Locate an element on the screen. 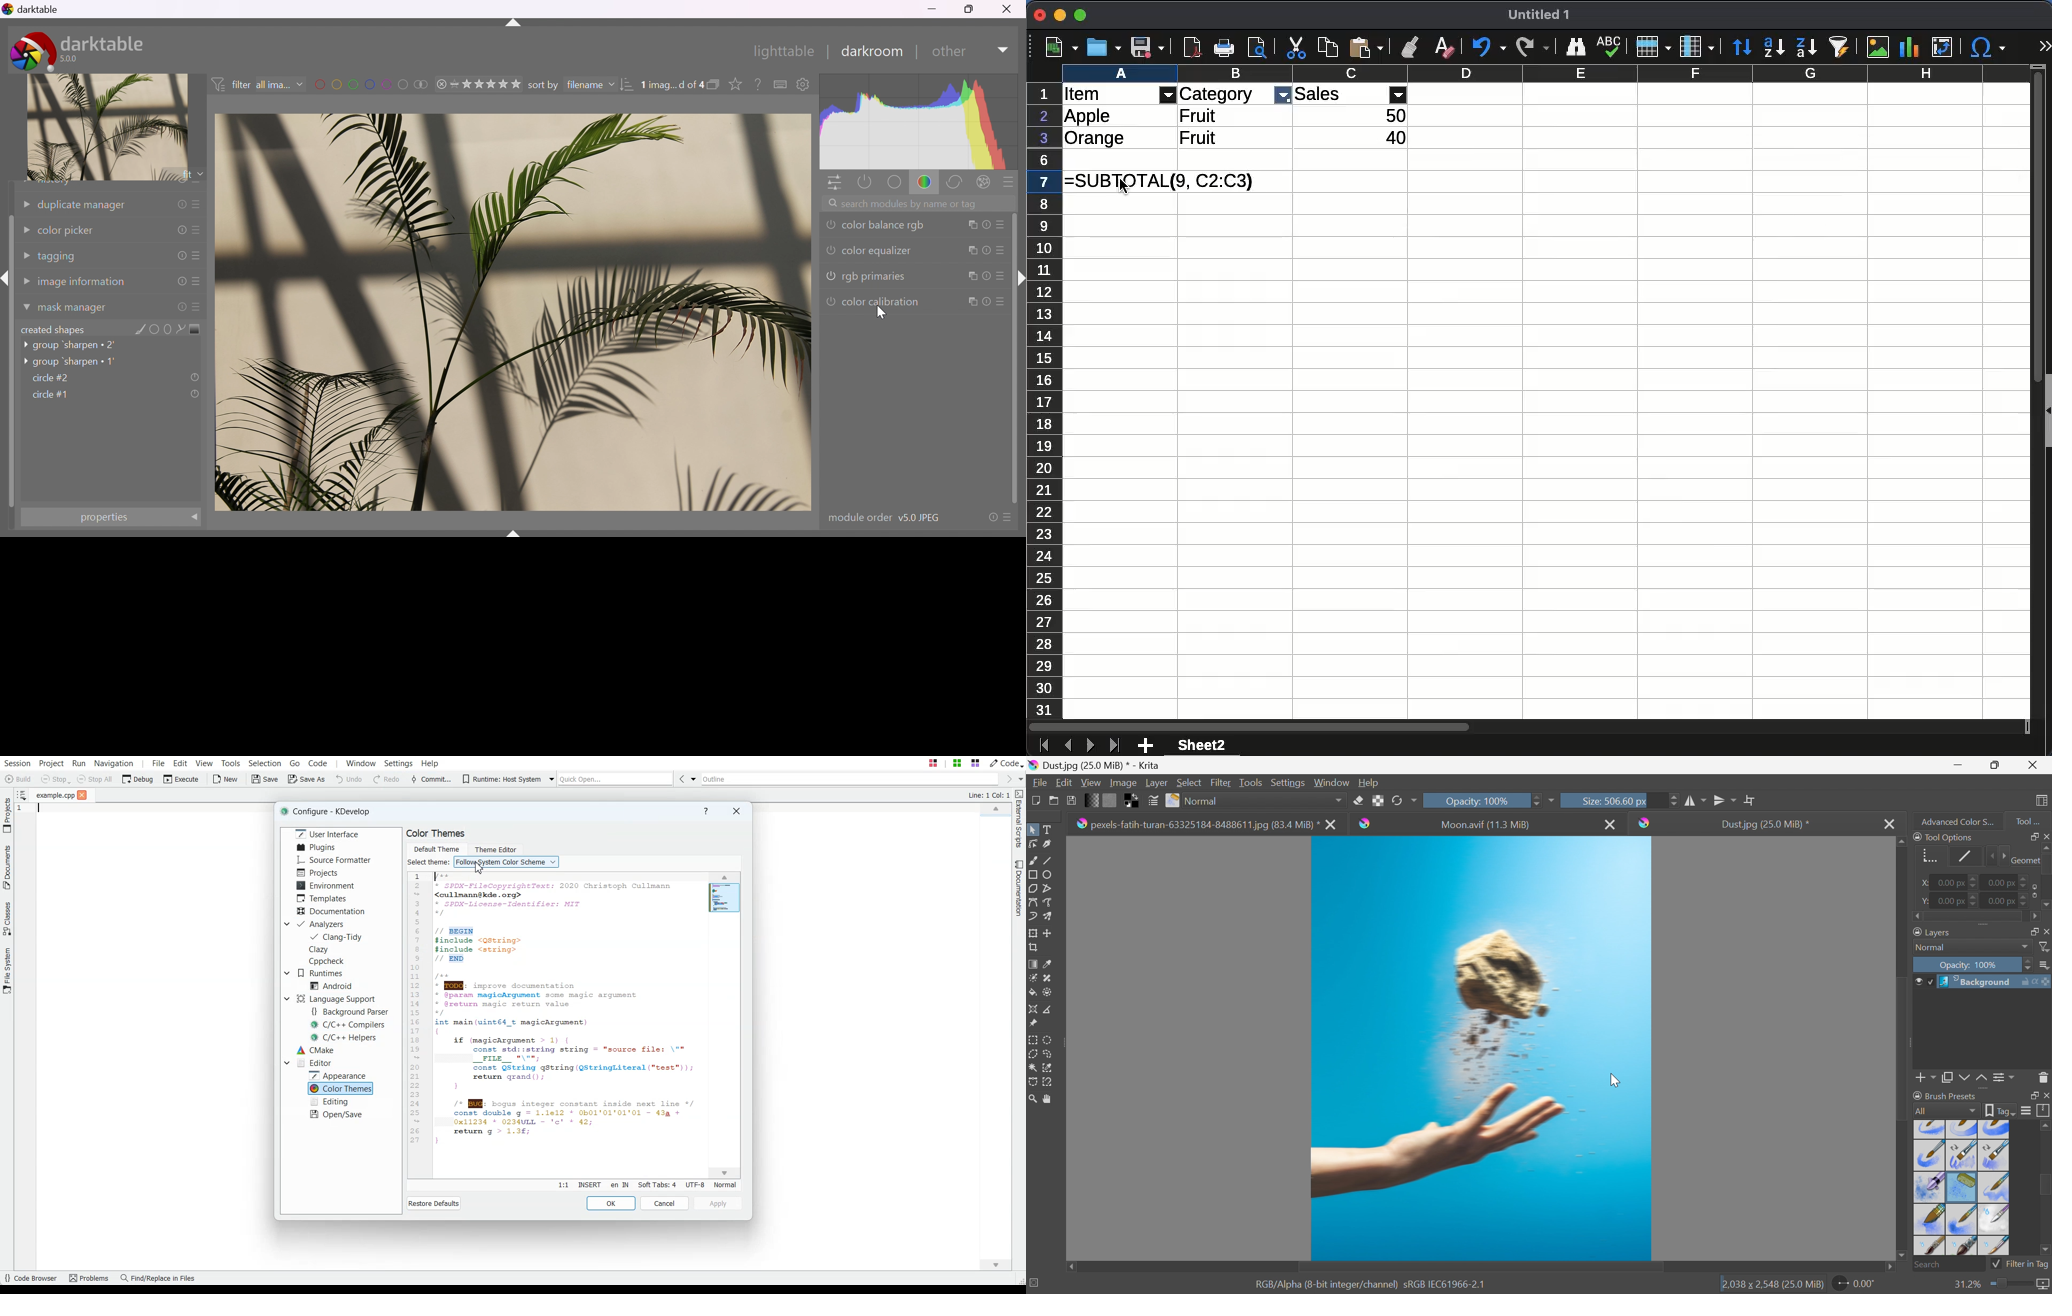 Image resolution: width=2072 pixels, height=1316 pixels. search modules by name or tag is located at coordinates (905, 204).